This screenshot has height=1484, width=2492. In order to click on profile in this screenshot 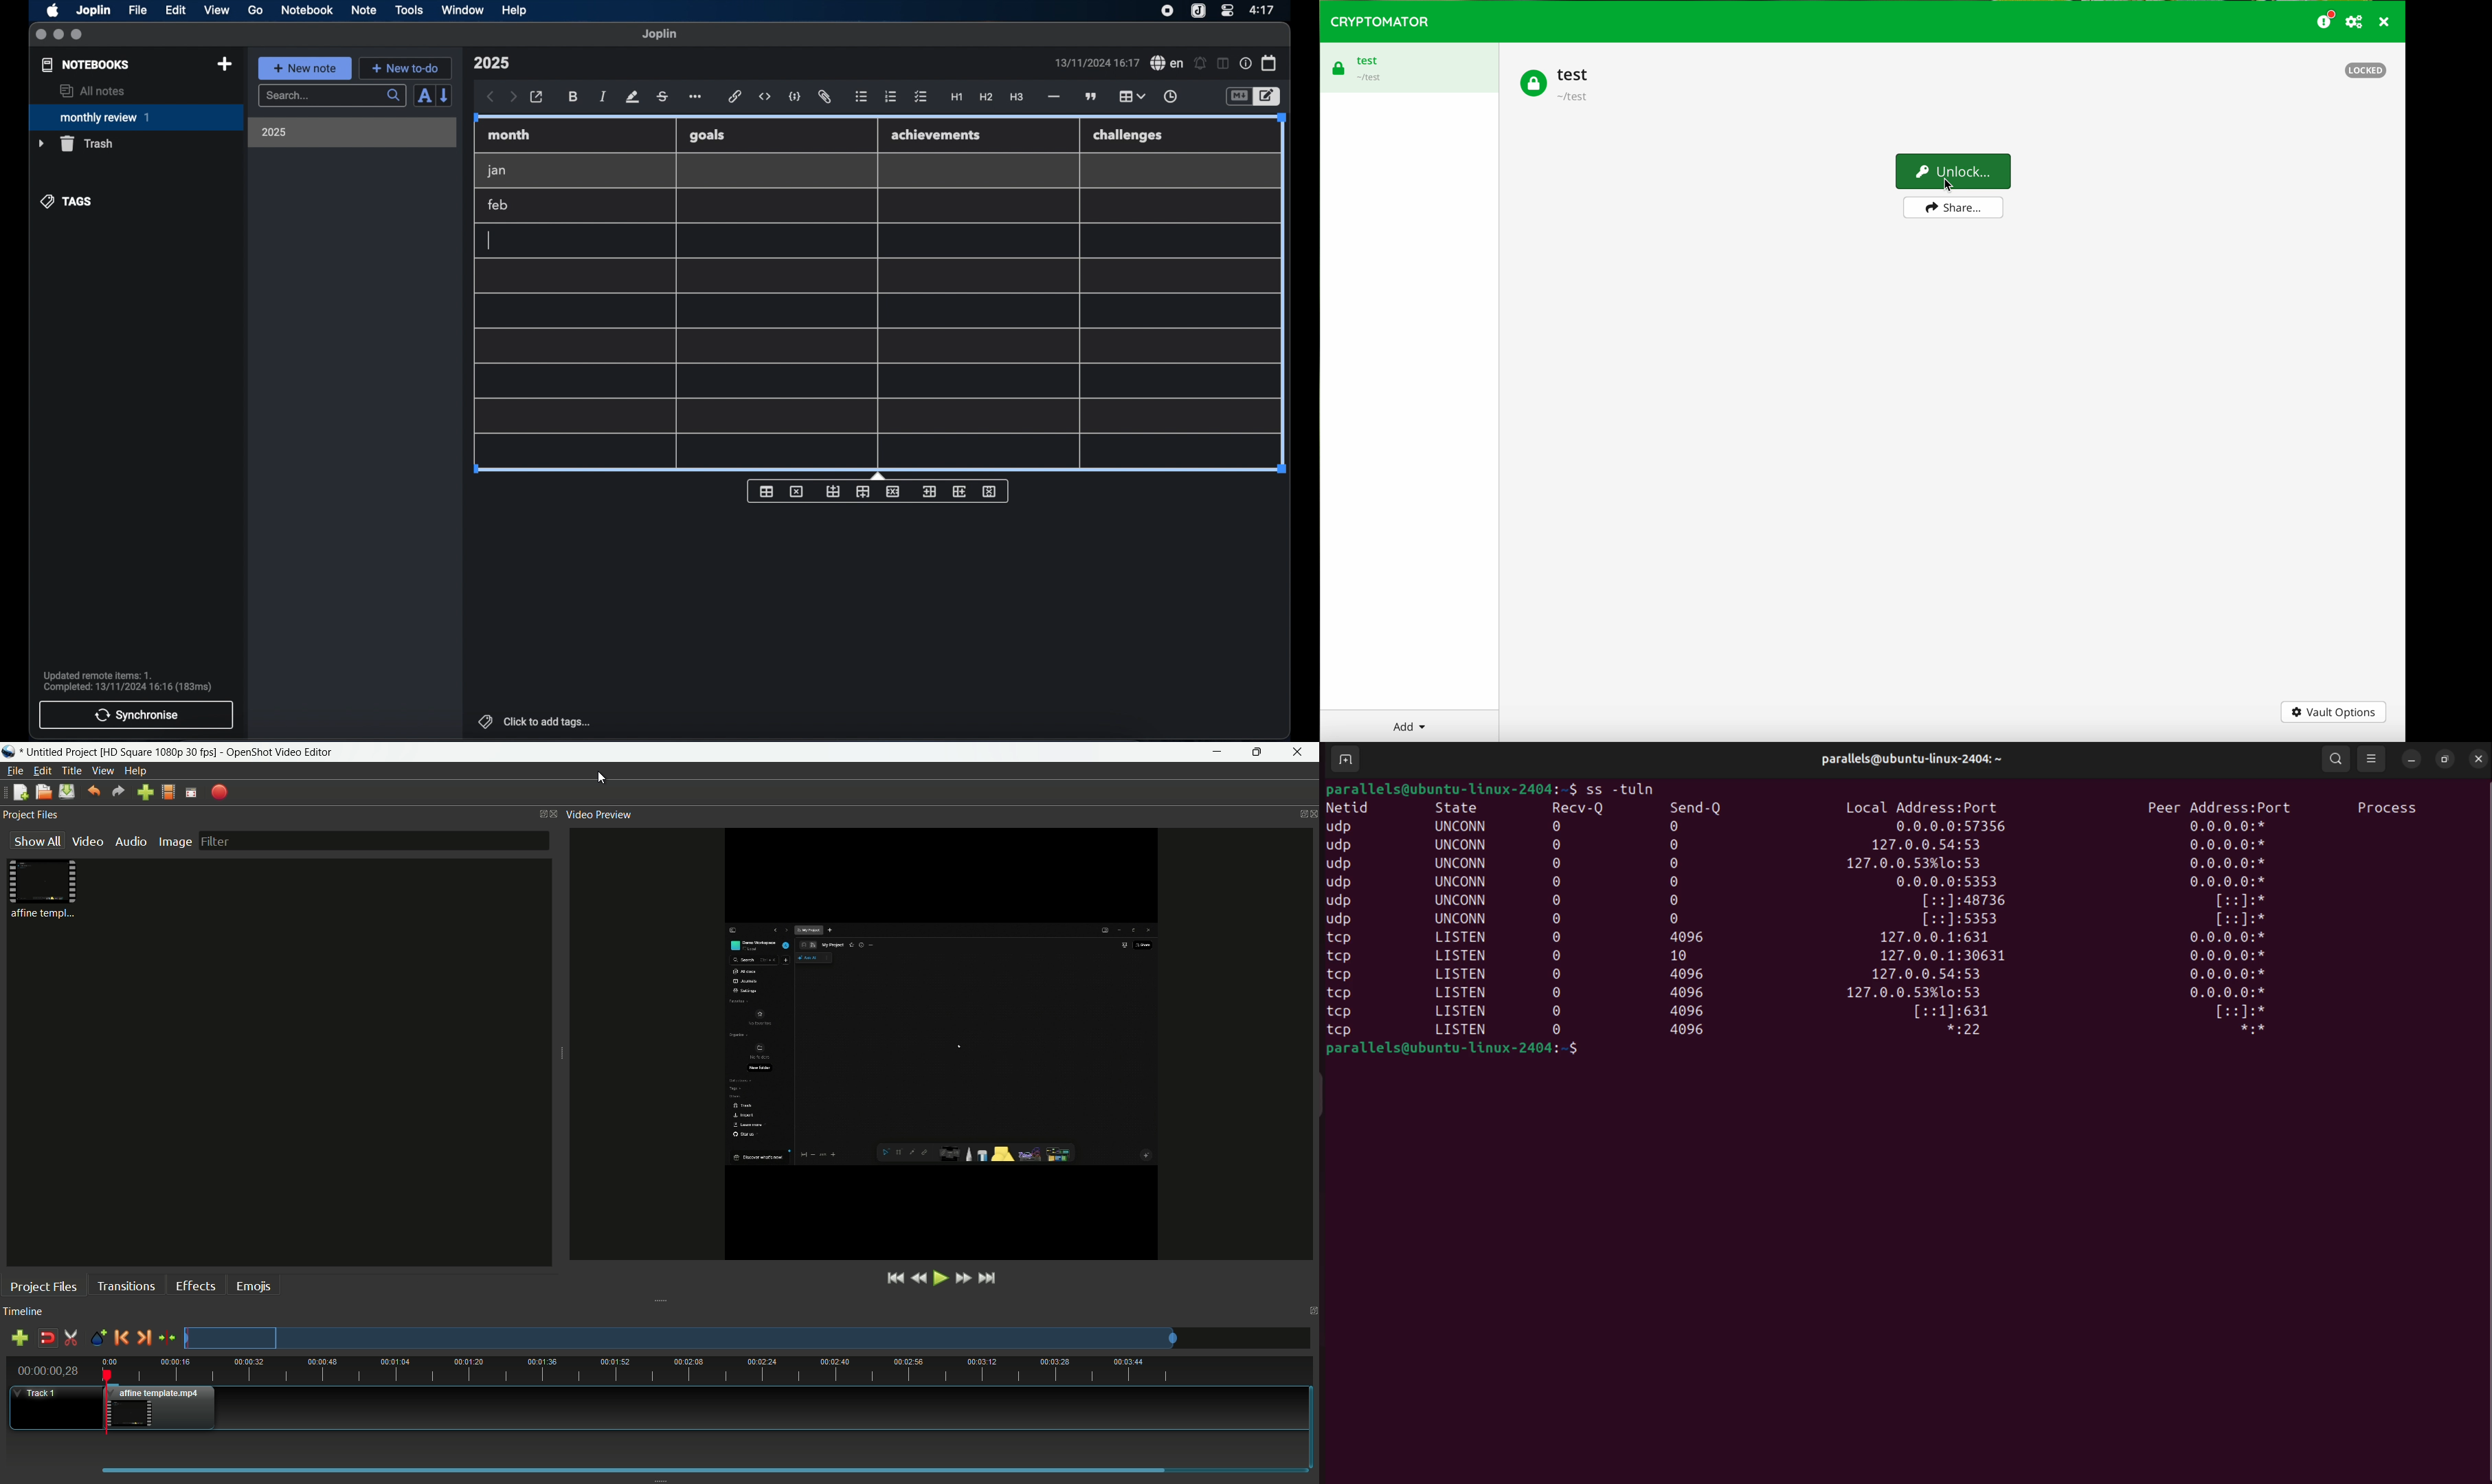, I will do `click(168, 792)`.